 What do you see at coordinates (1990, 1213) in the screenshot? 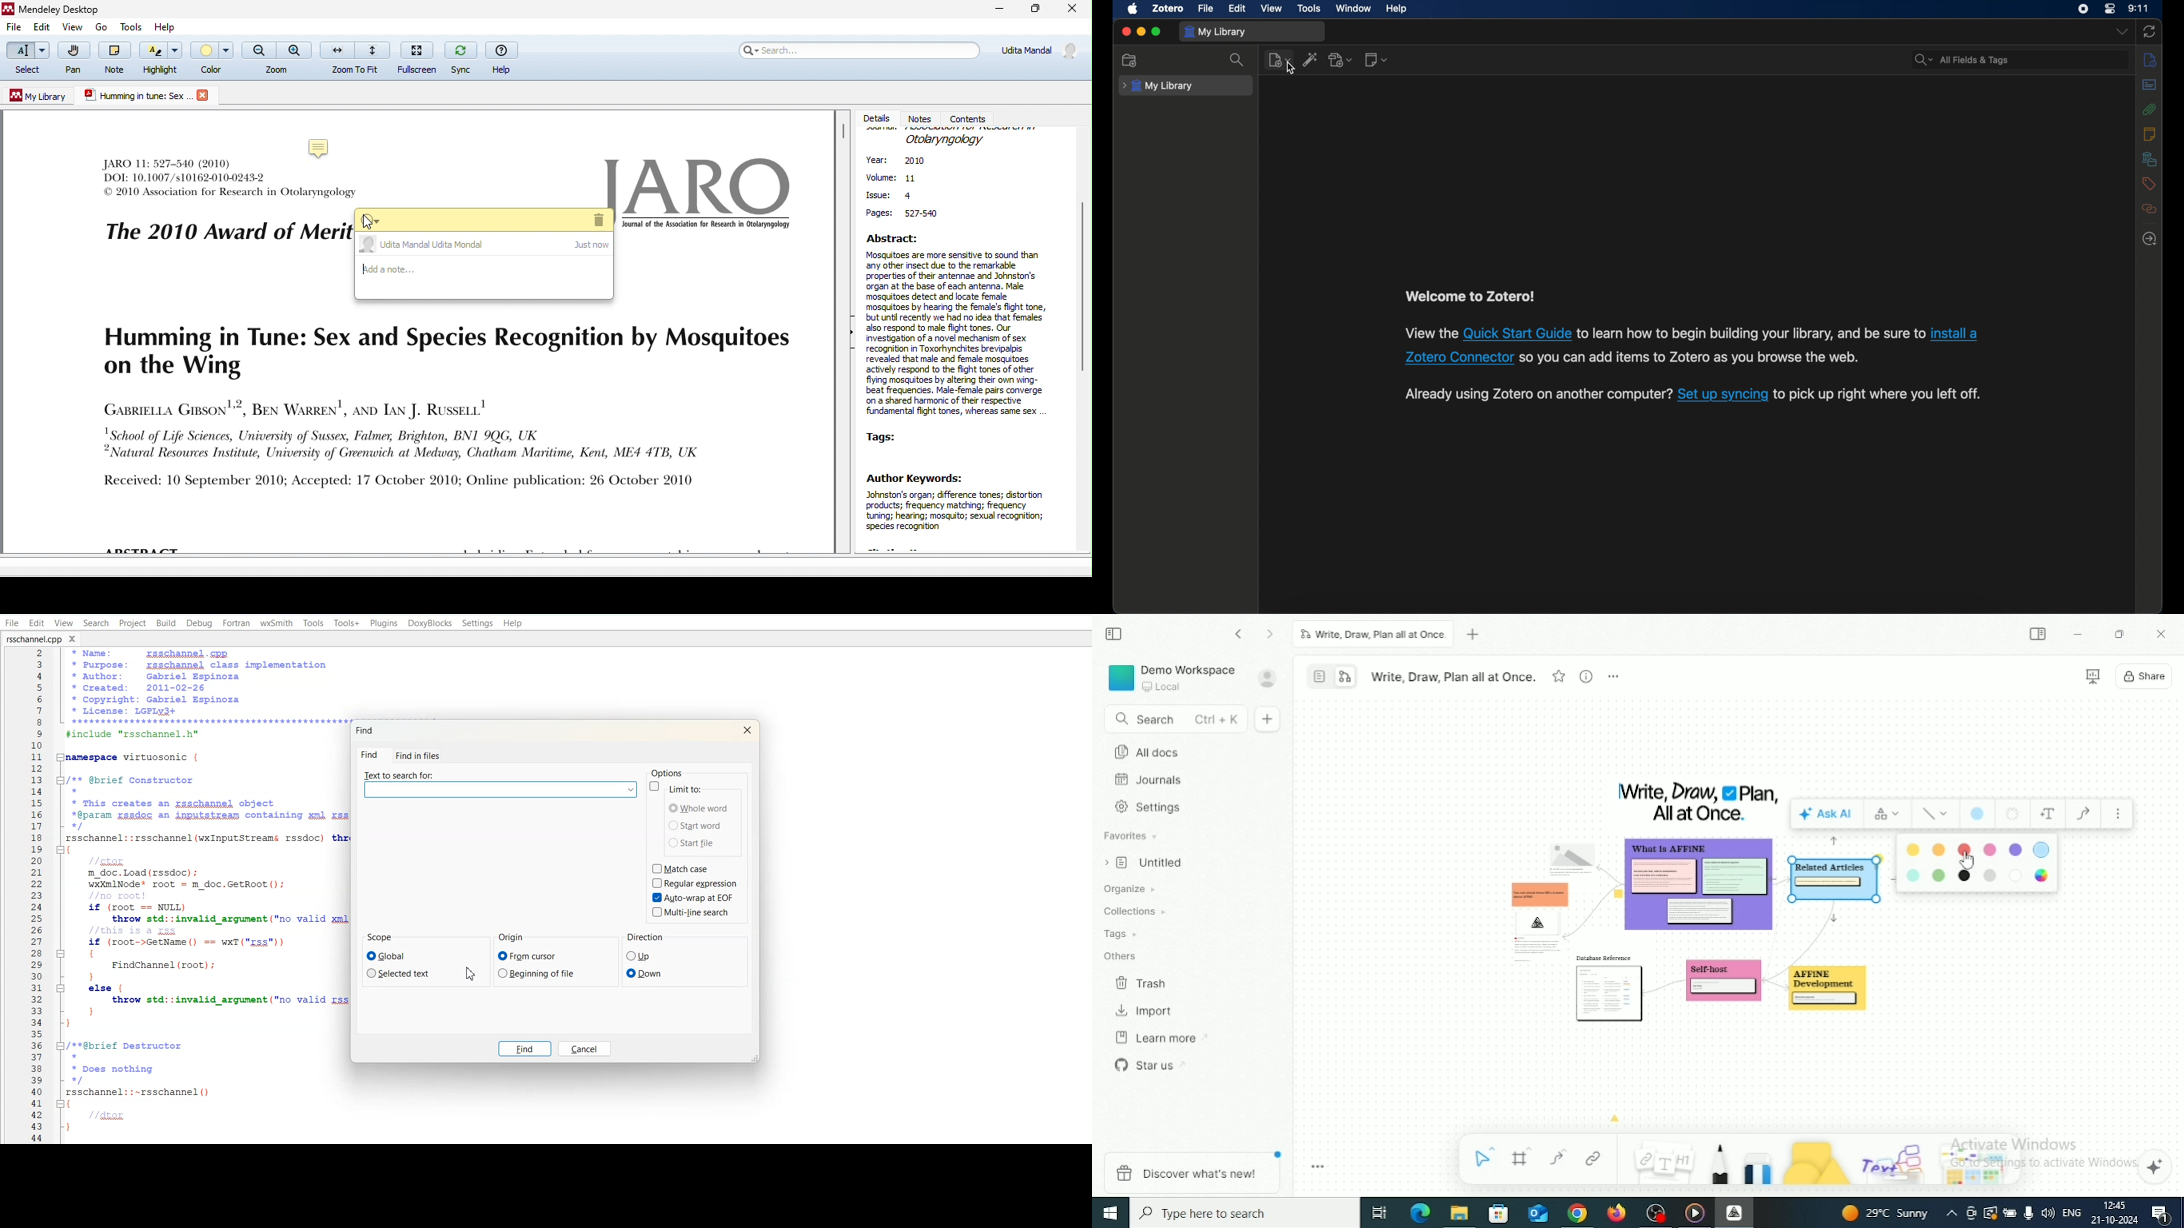
I see `Warning` at bounding box center [1990, 1213].